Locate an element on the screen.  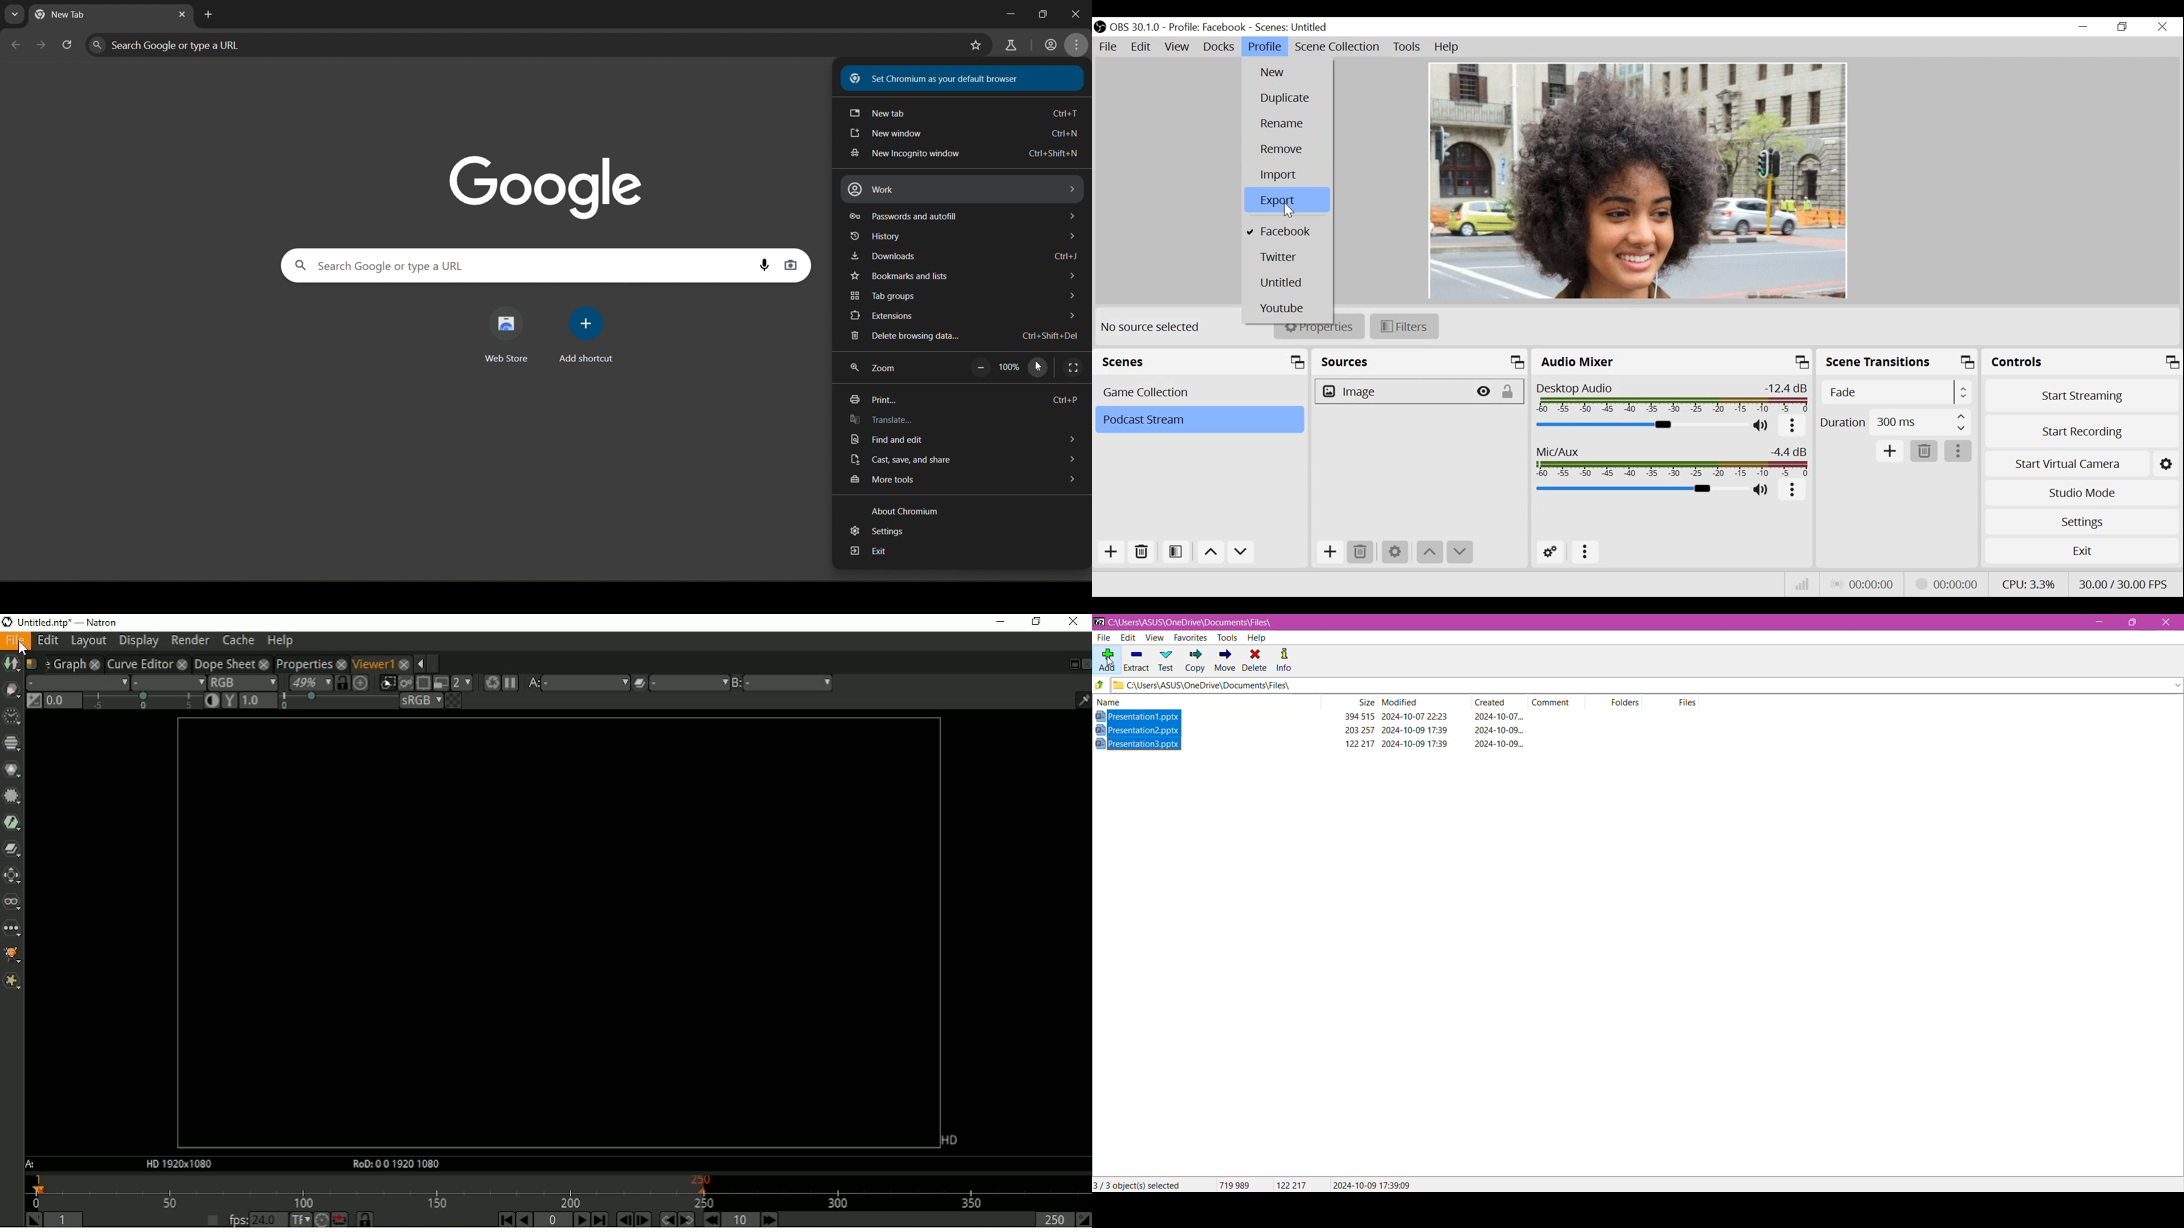
Add is located at coordinates (1330, 553).